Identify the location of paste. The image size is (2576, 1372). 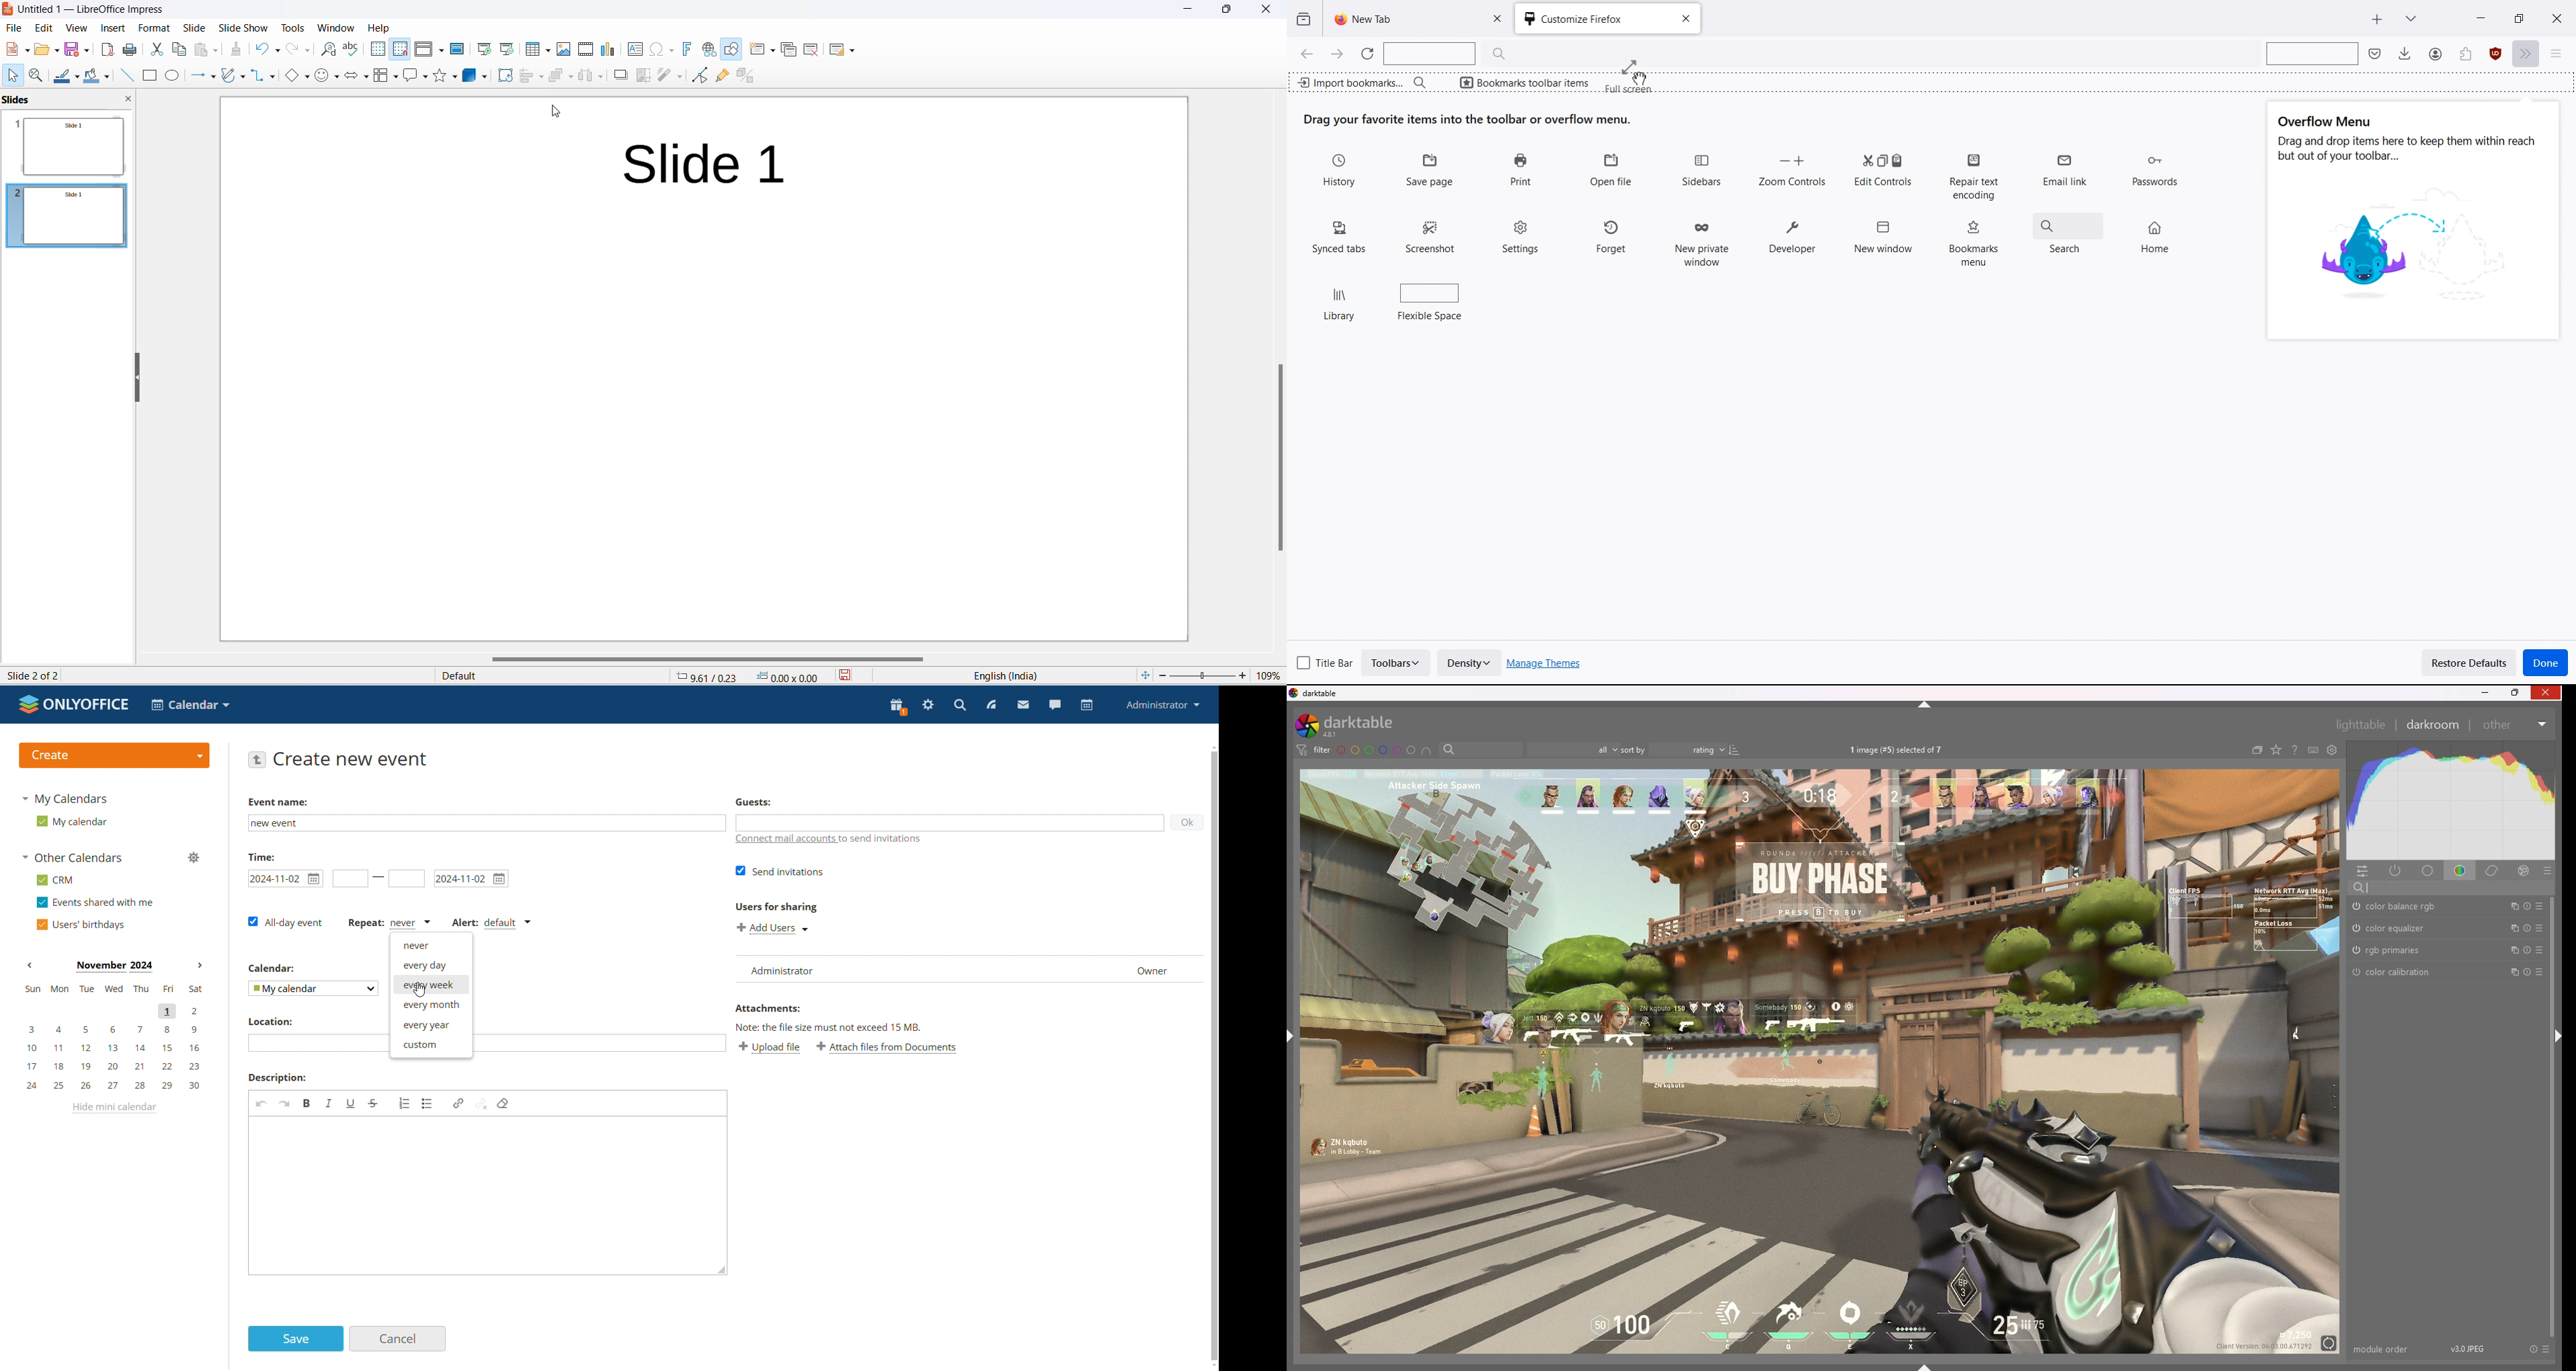
(207, 52).